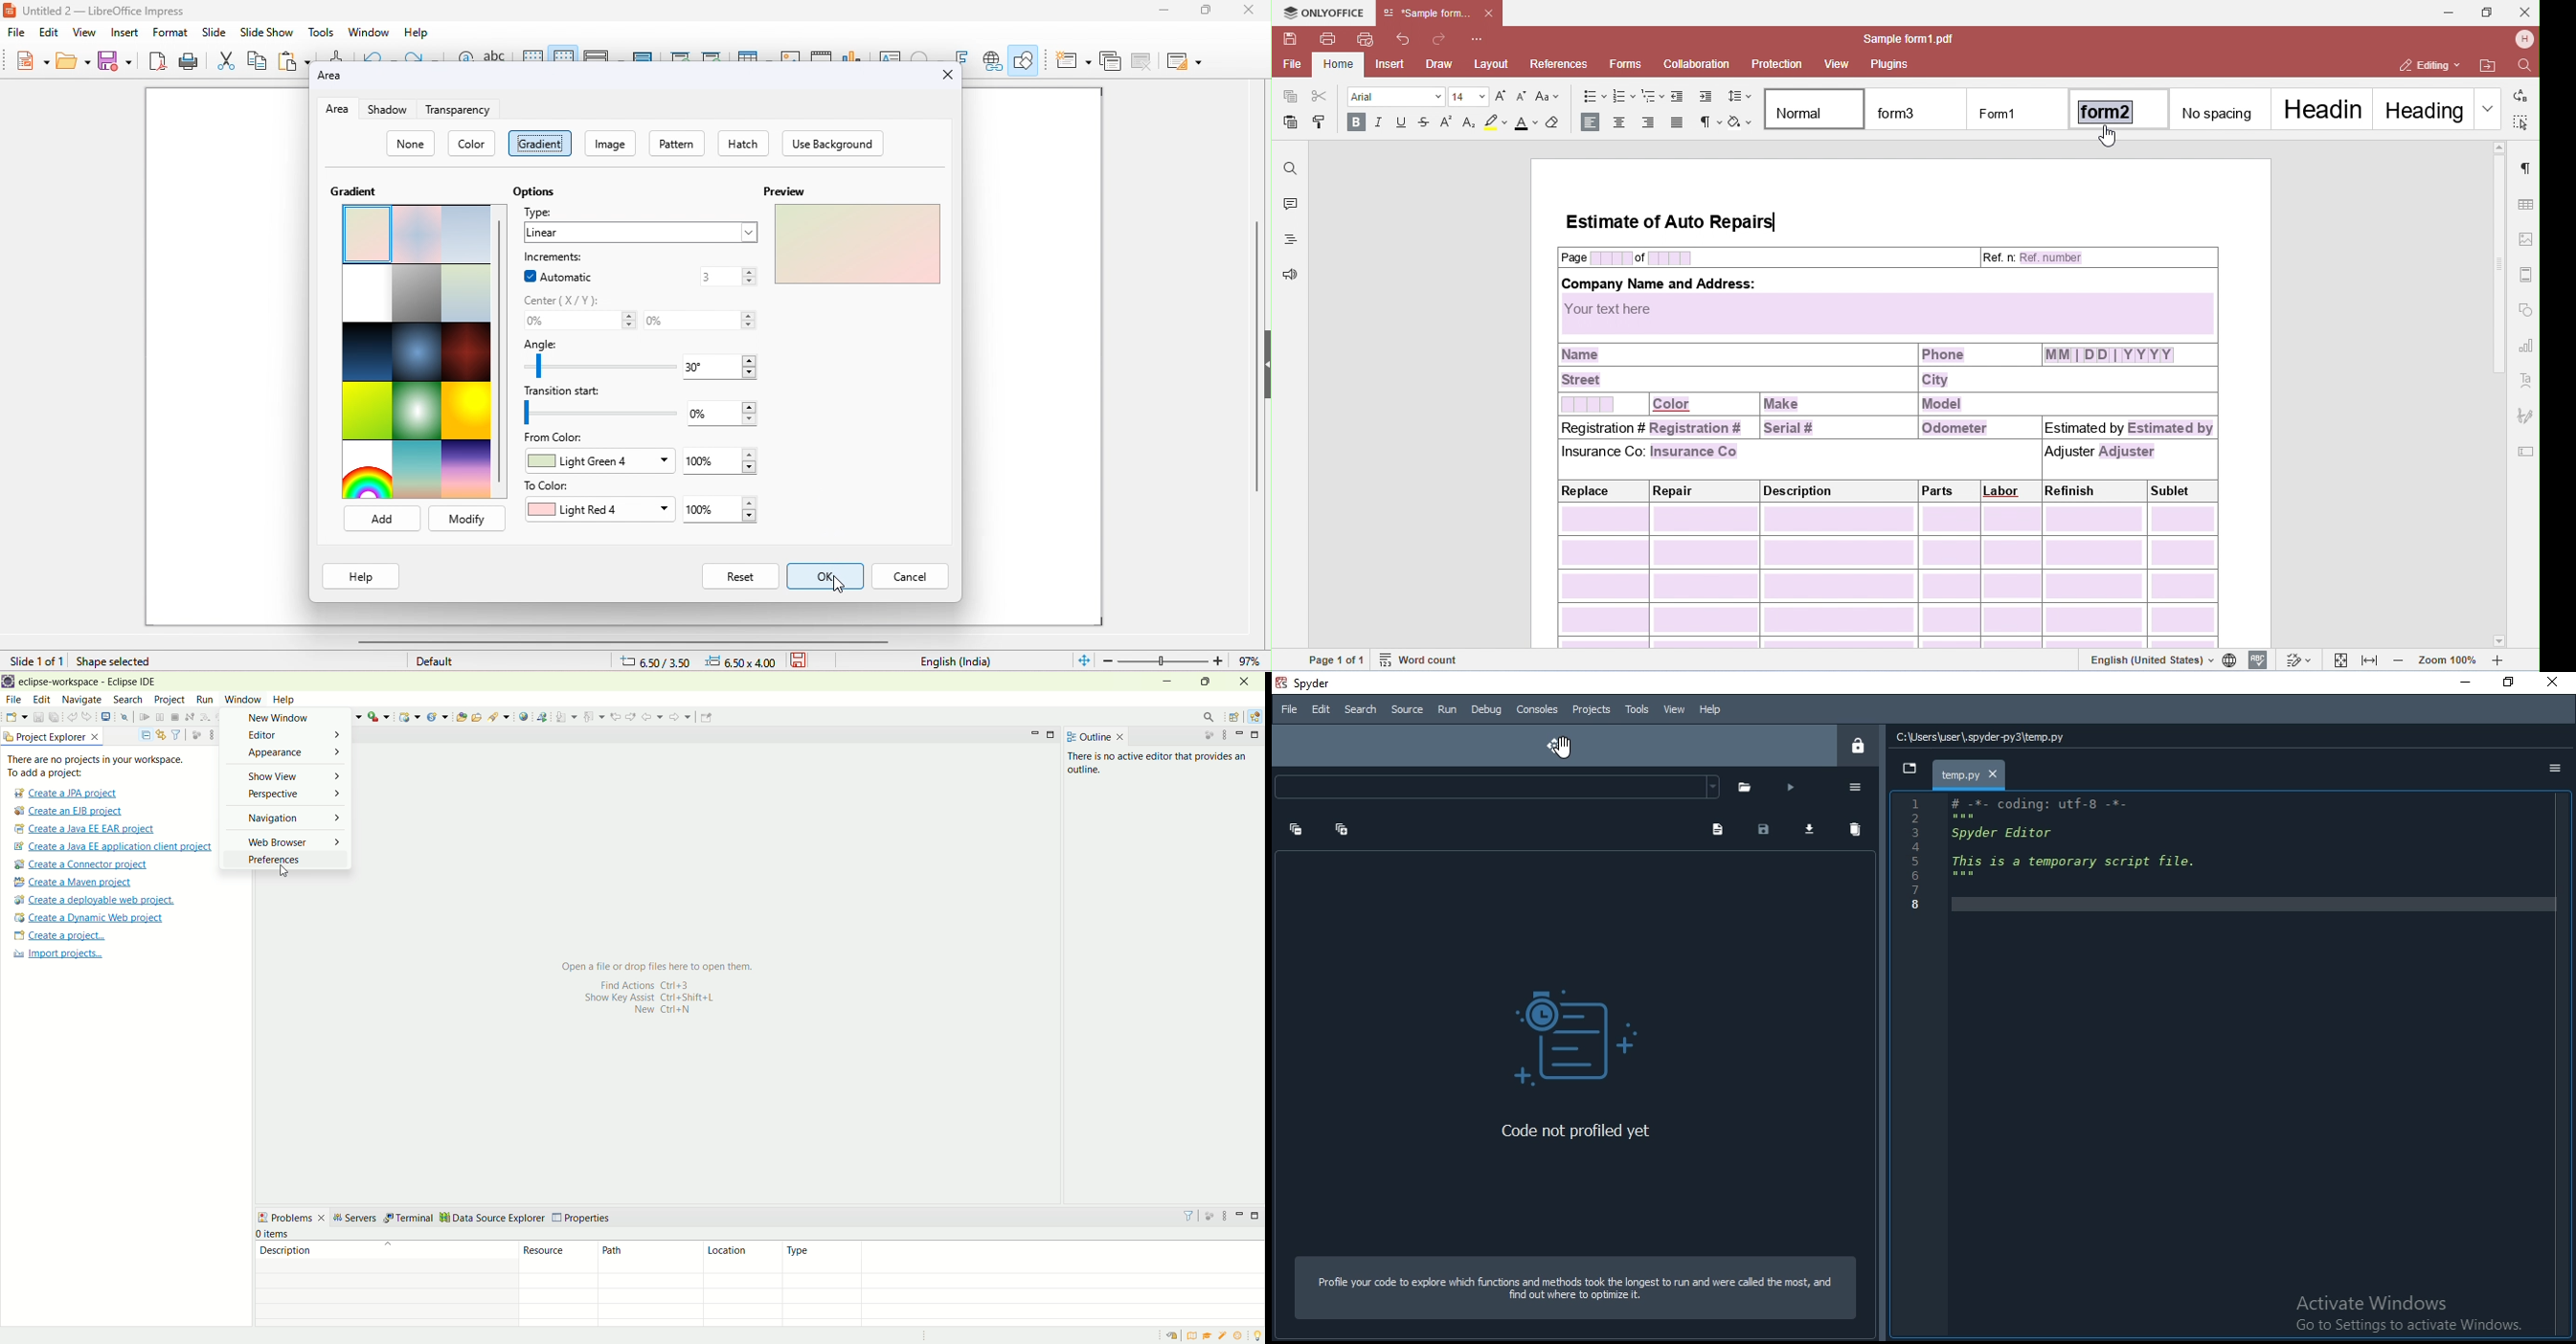 The image size is (2576, 1344). Describe the element at coordinates (1288, 709) in the screenshot. I see `File ` at that location.